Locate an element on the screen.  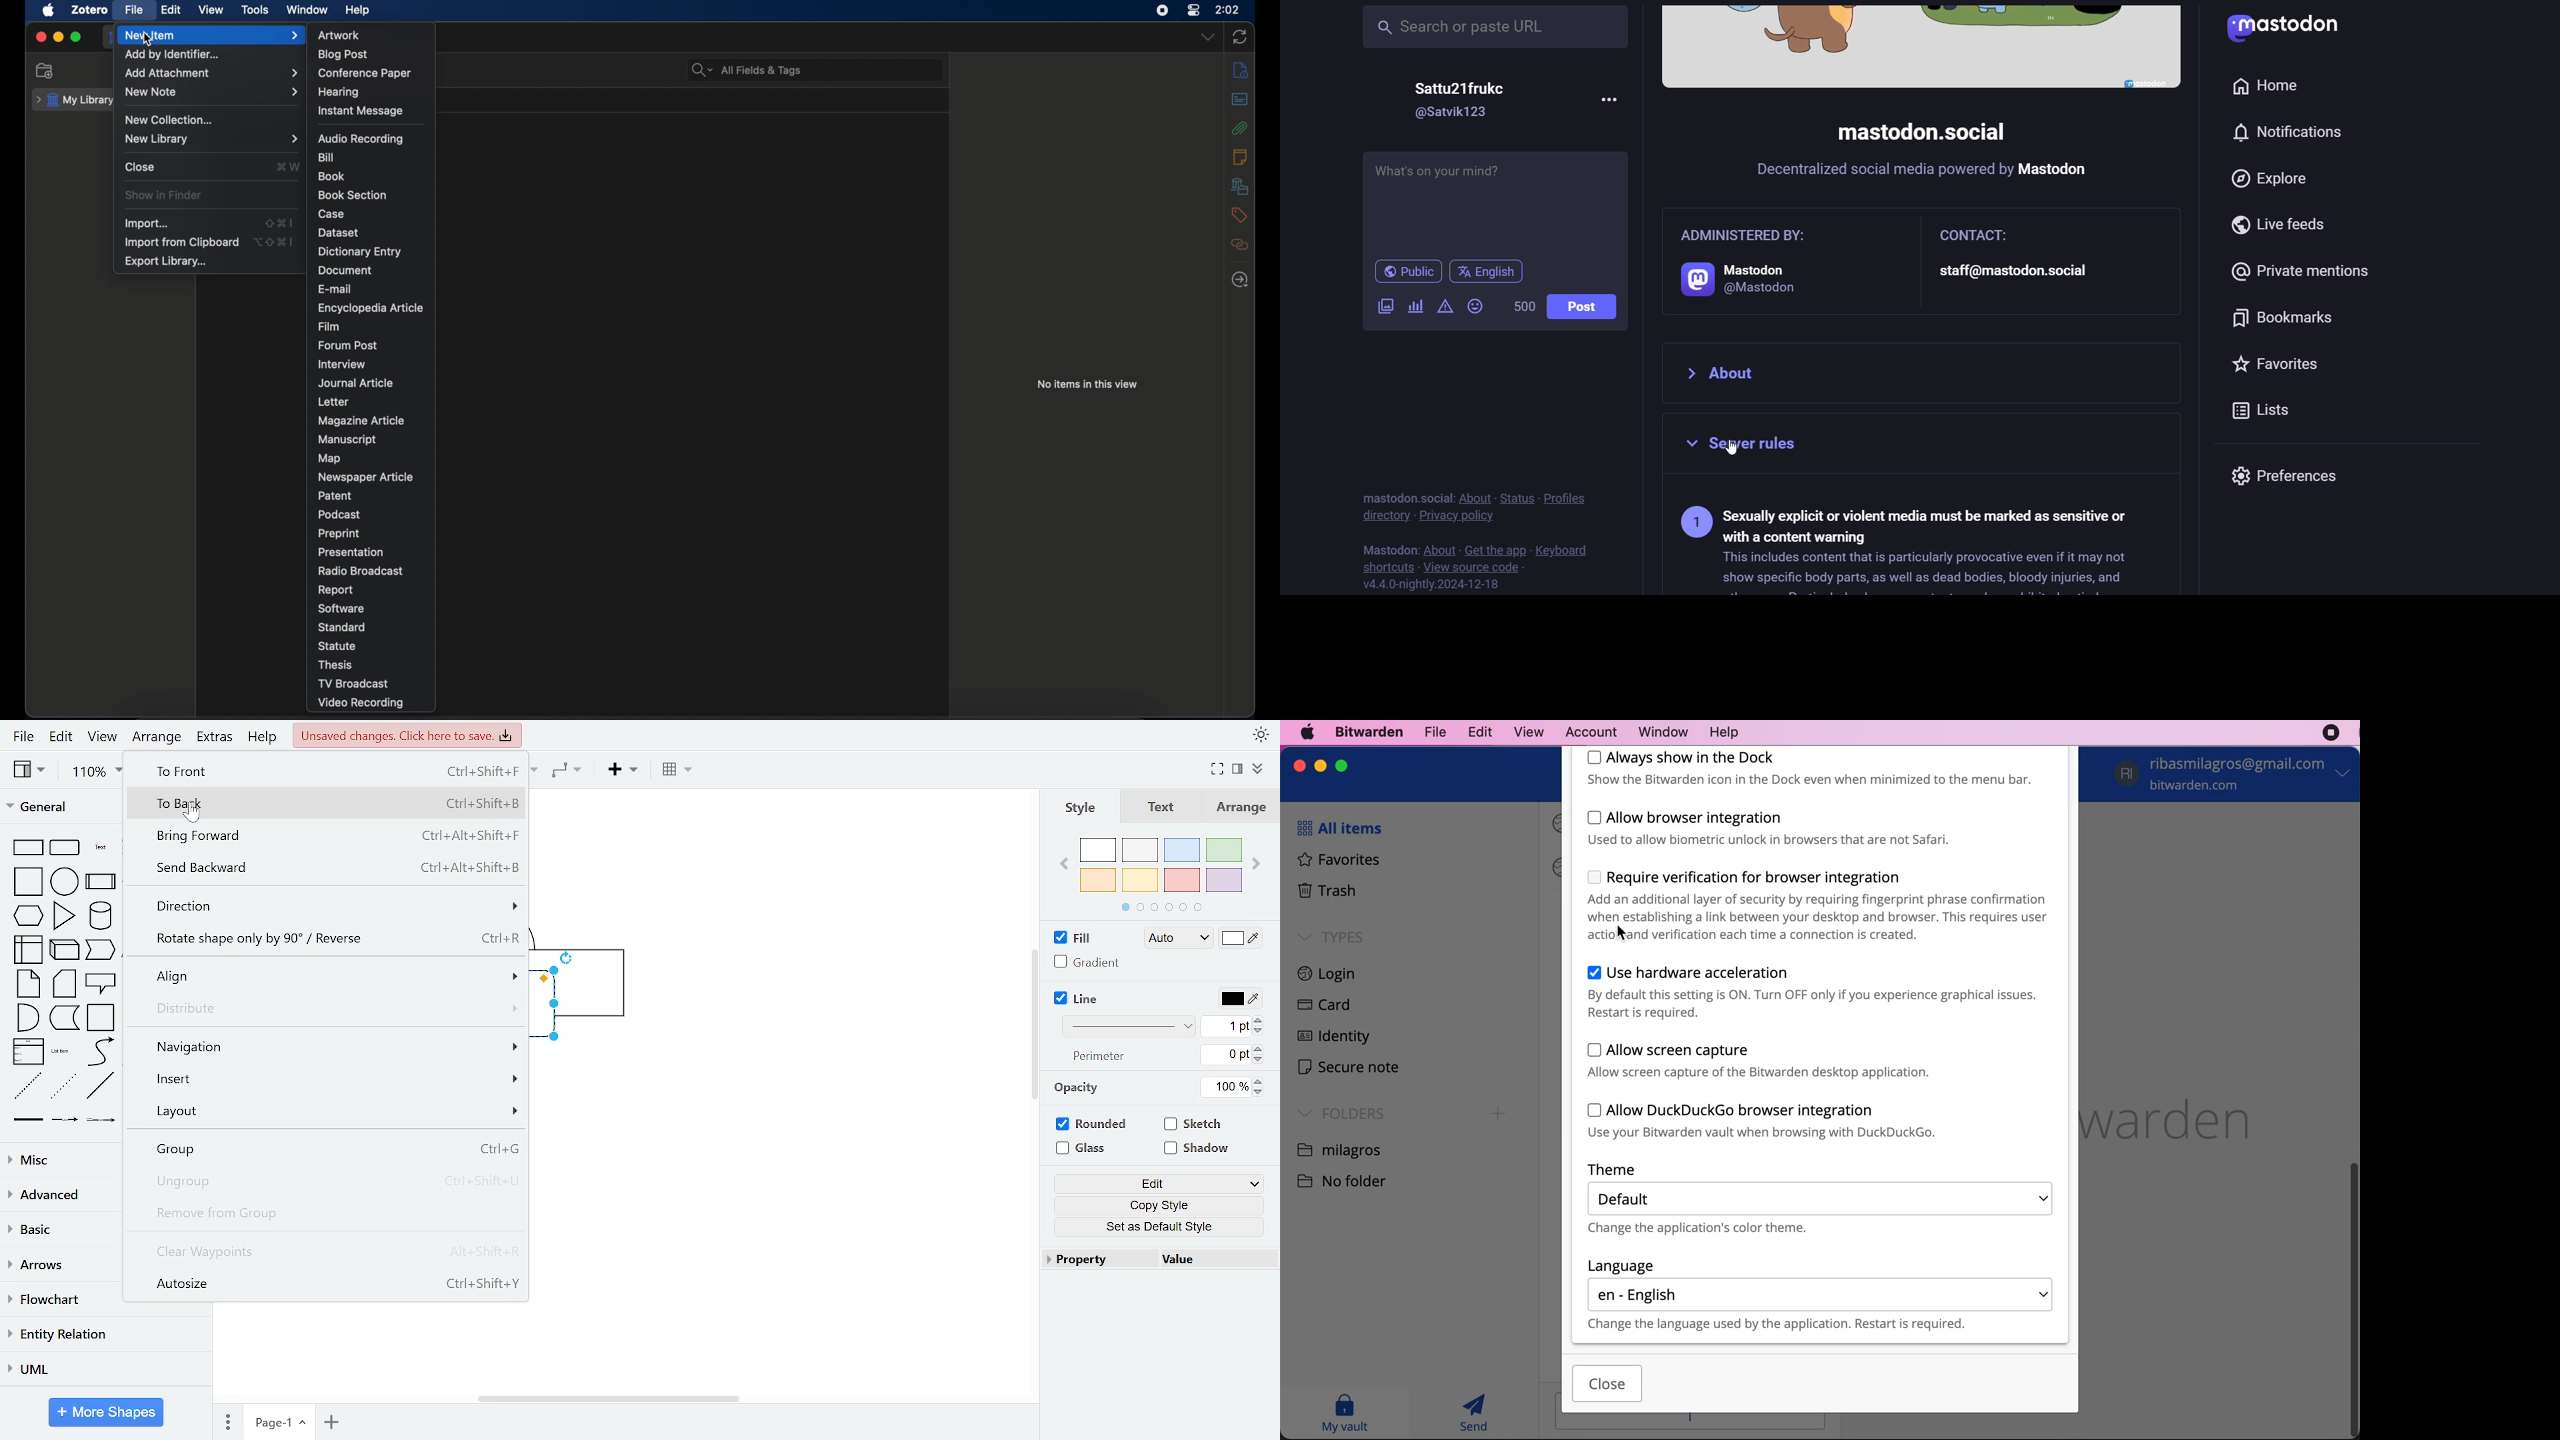
presentation is located at coordinates (351, 551).